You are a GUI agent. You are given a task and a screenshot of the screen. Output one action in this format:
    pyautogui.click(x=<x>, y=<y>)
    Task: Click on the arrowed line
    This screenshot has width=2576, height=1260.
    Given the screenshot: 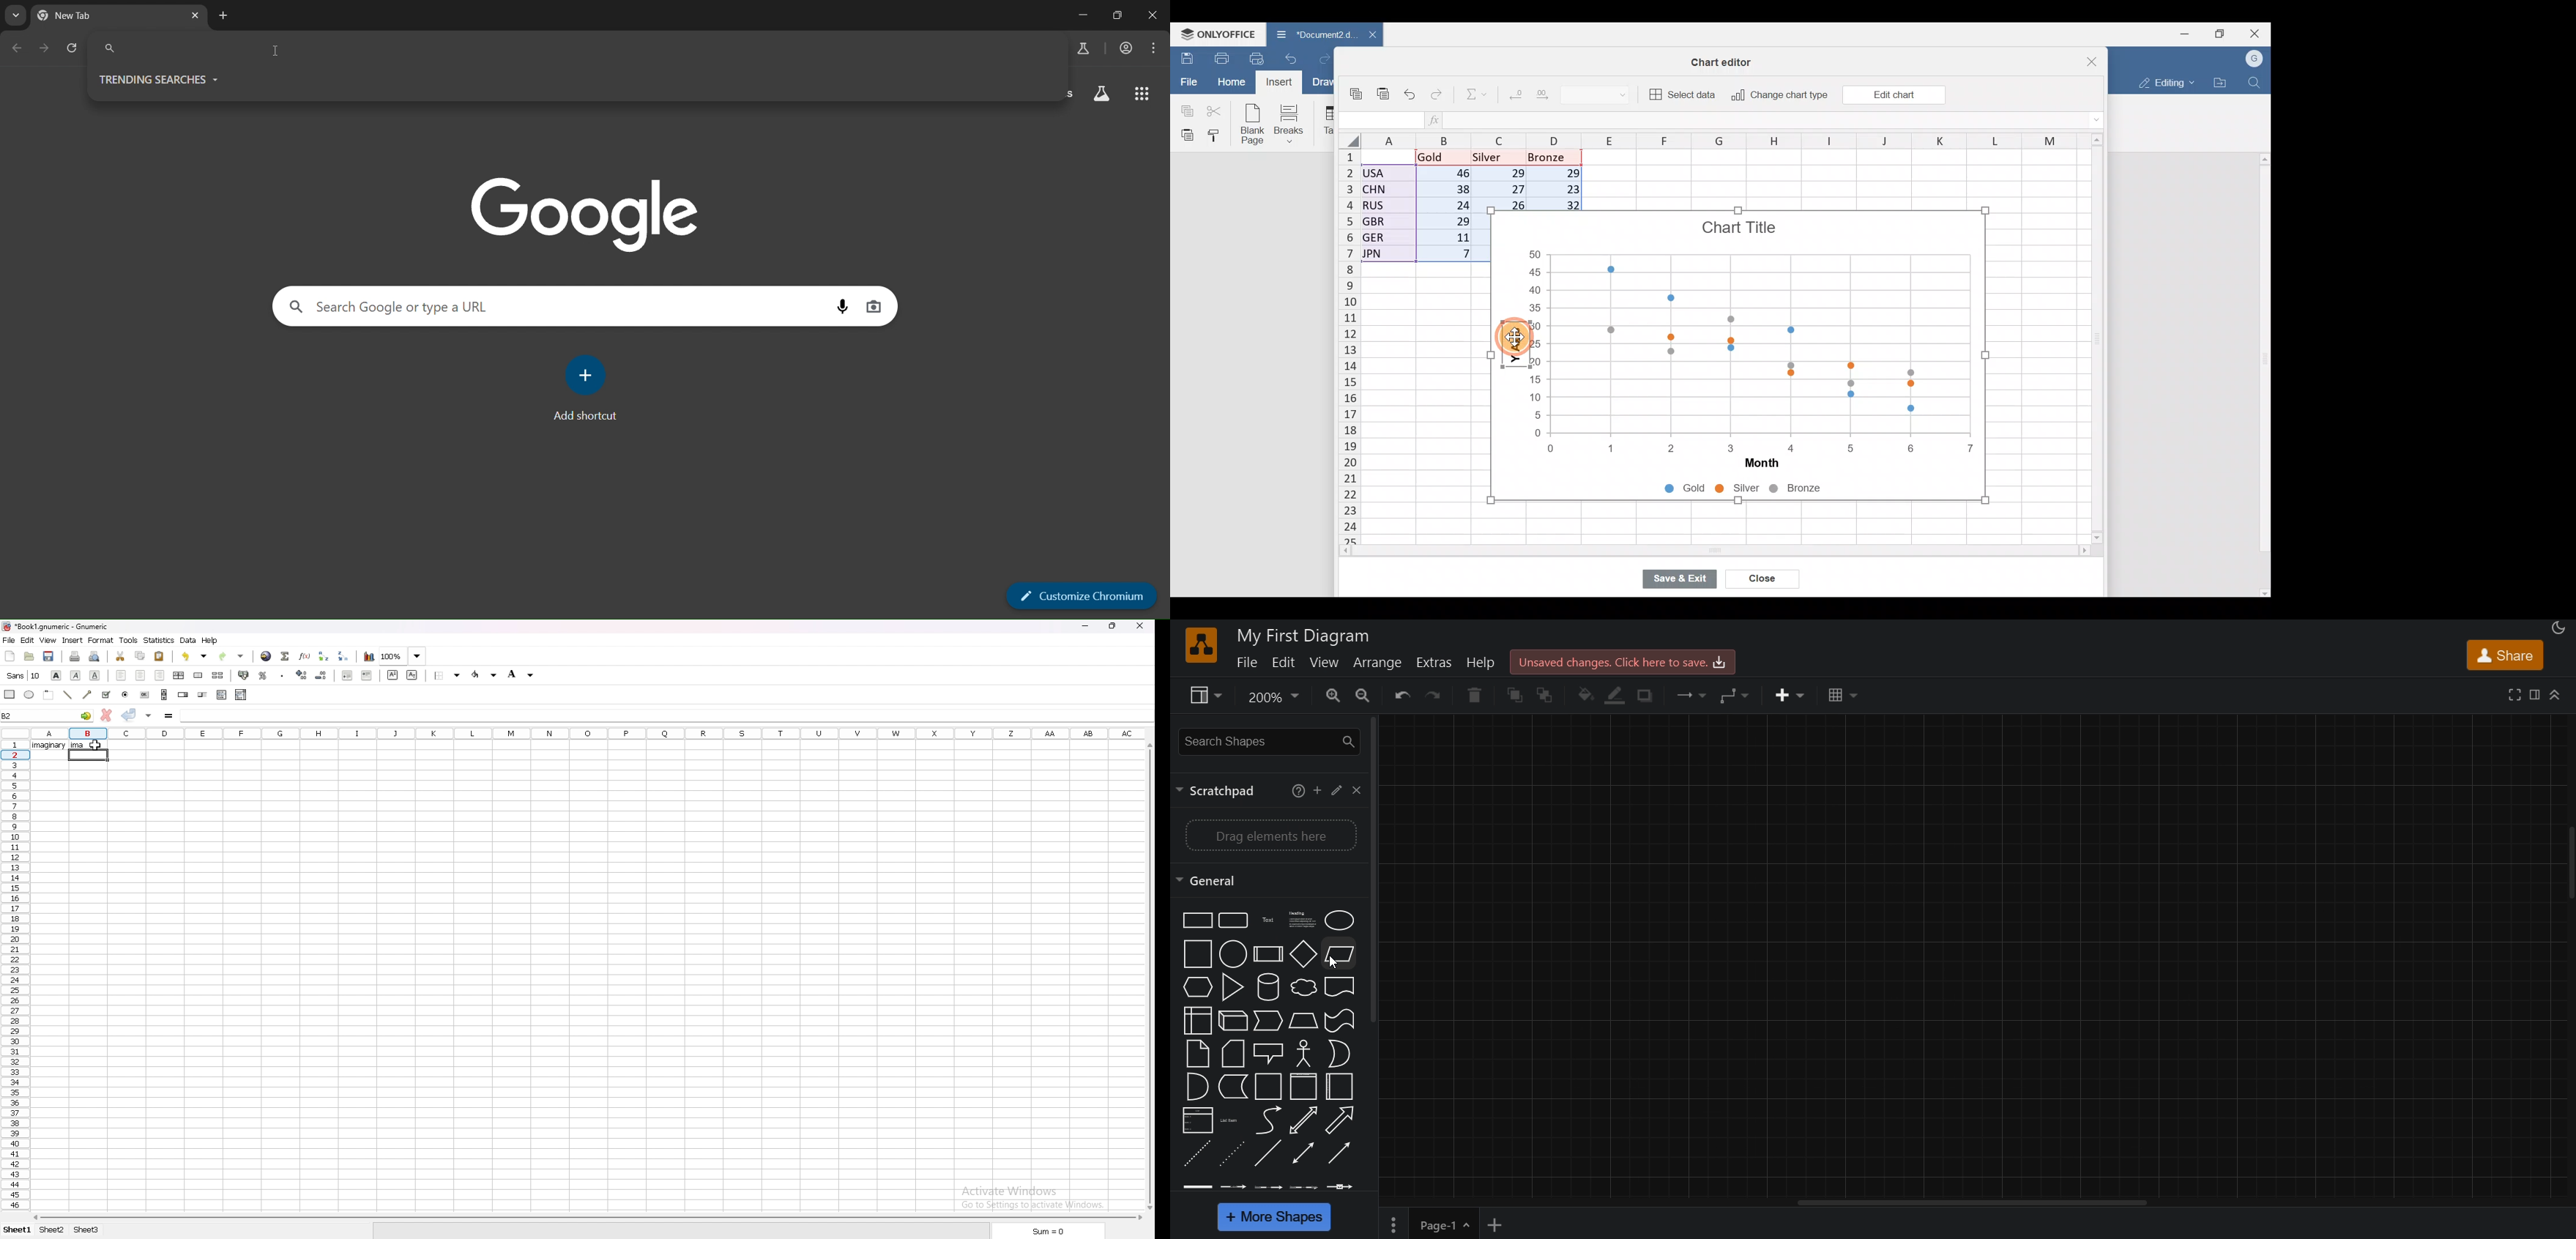 What is the action you would take?
    pyautogui.click(x=87, y=695)
    